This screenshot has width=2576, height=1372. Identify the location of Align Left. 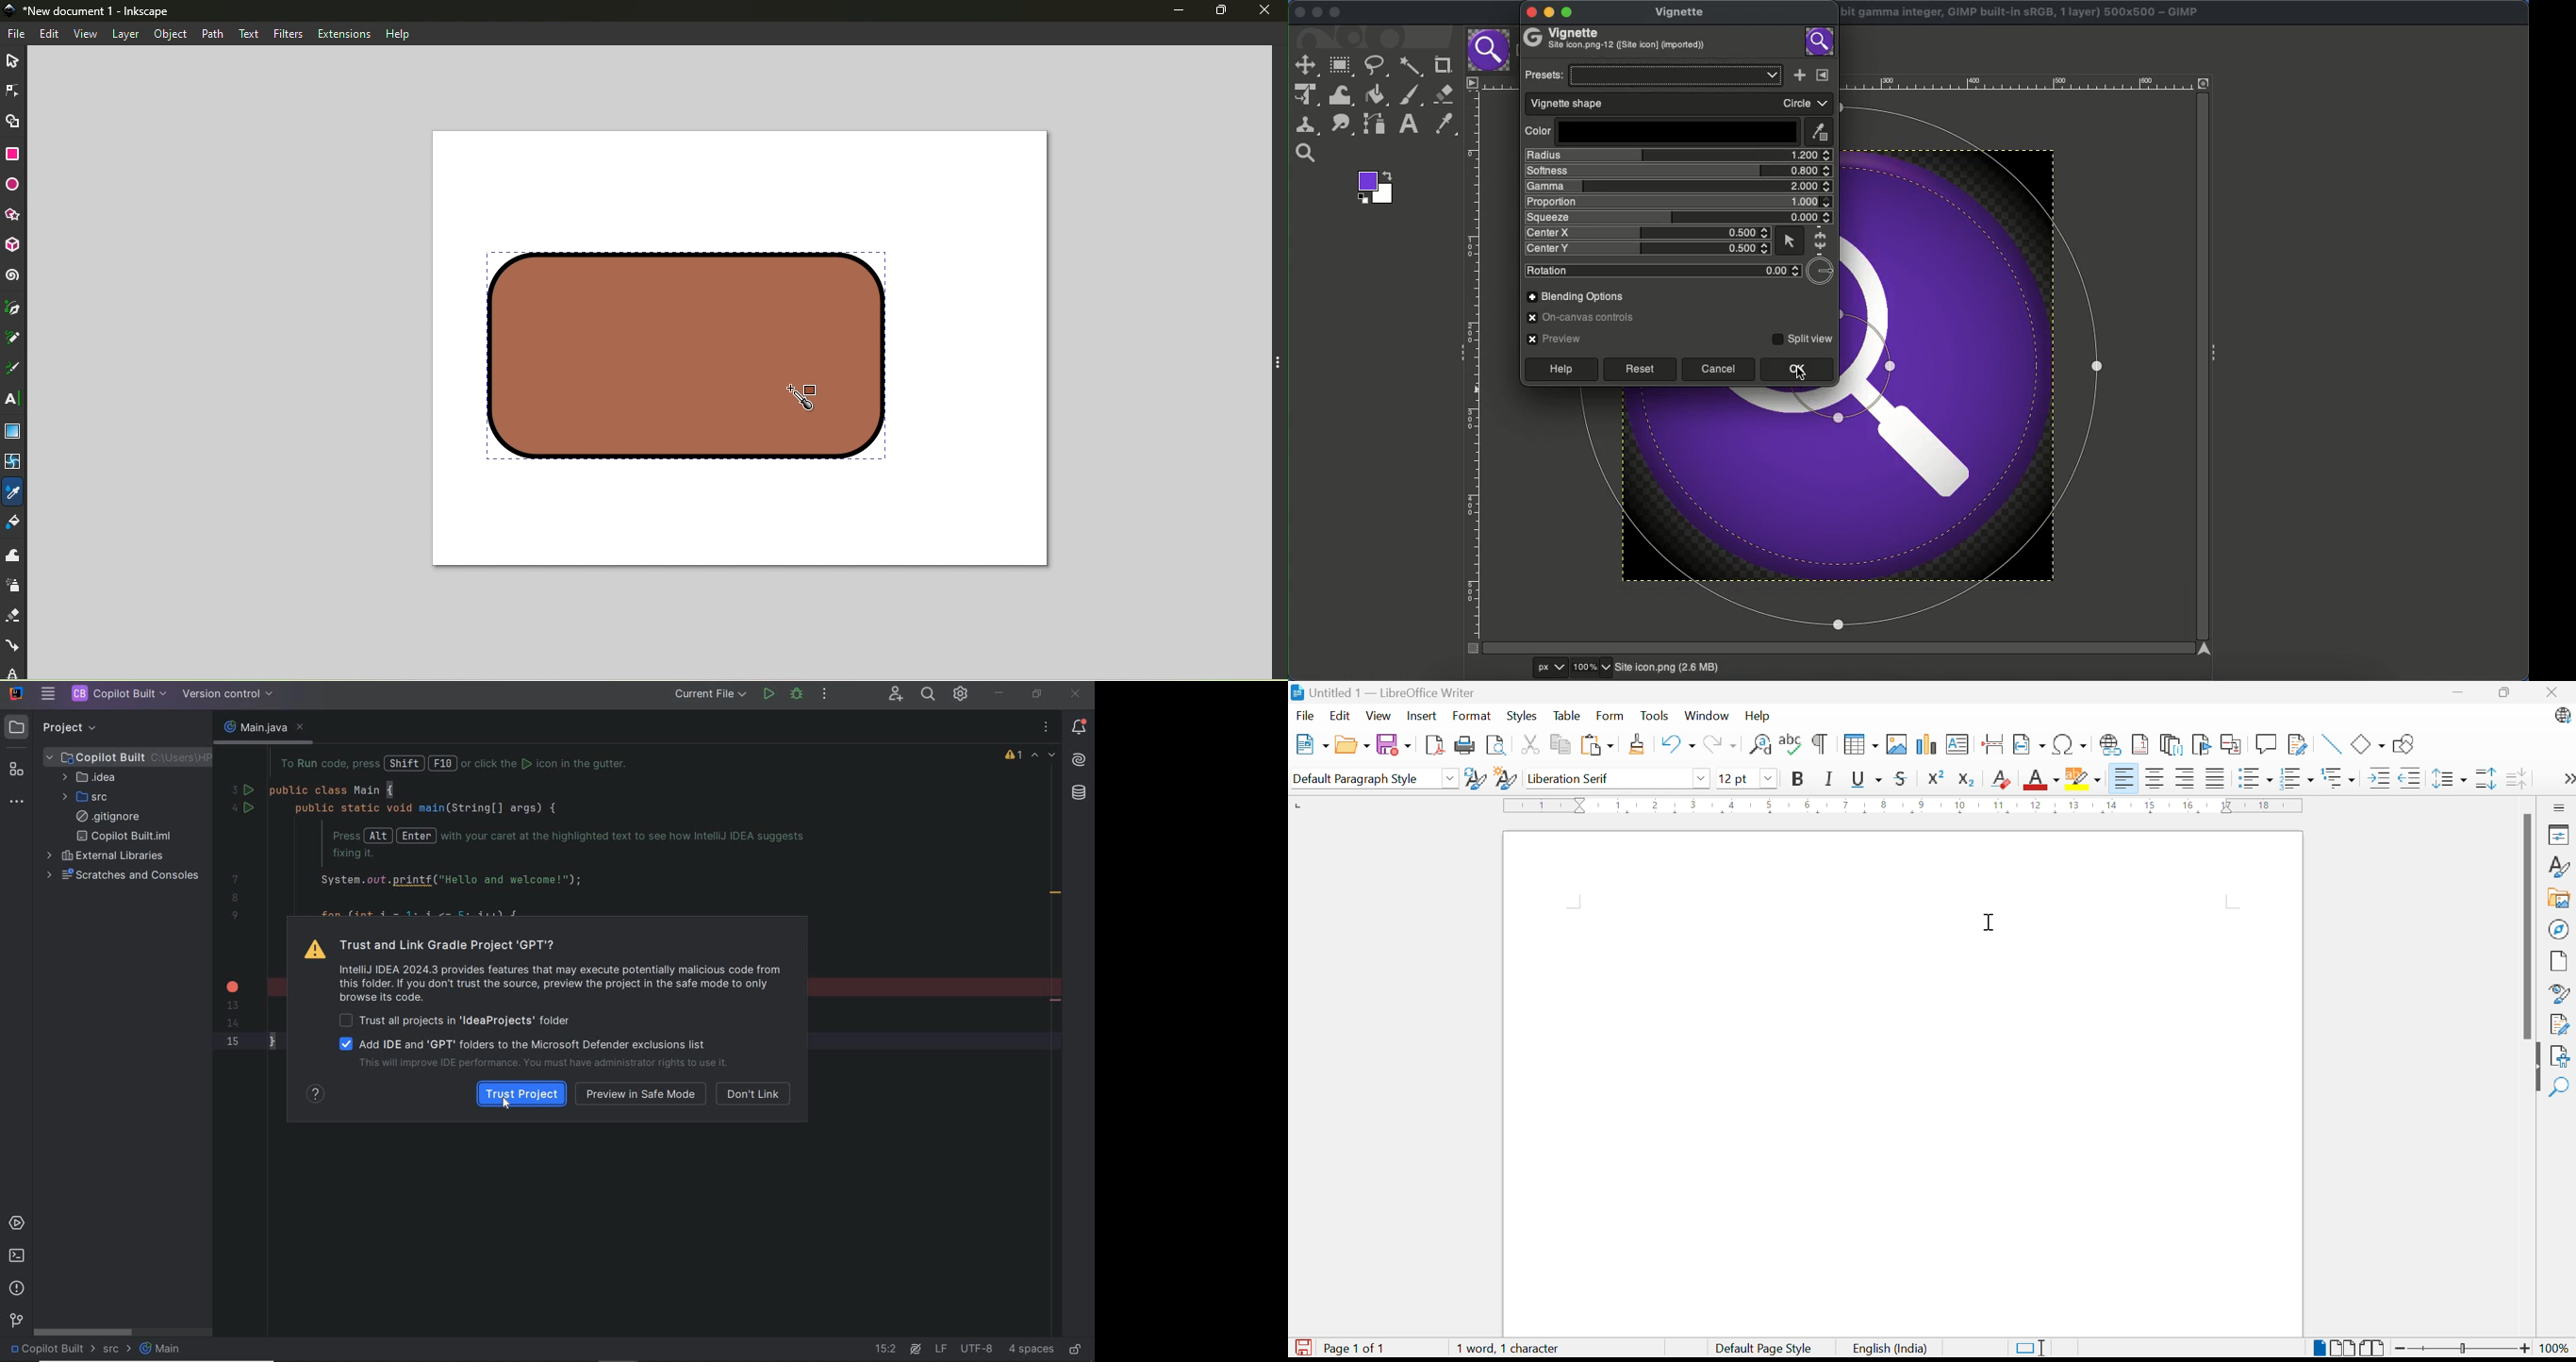
(2123, 778).